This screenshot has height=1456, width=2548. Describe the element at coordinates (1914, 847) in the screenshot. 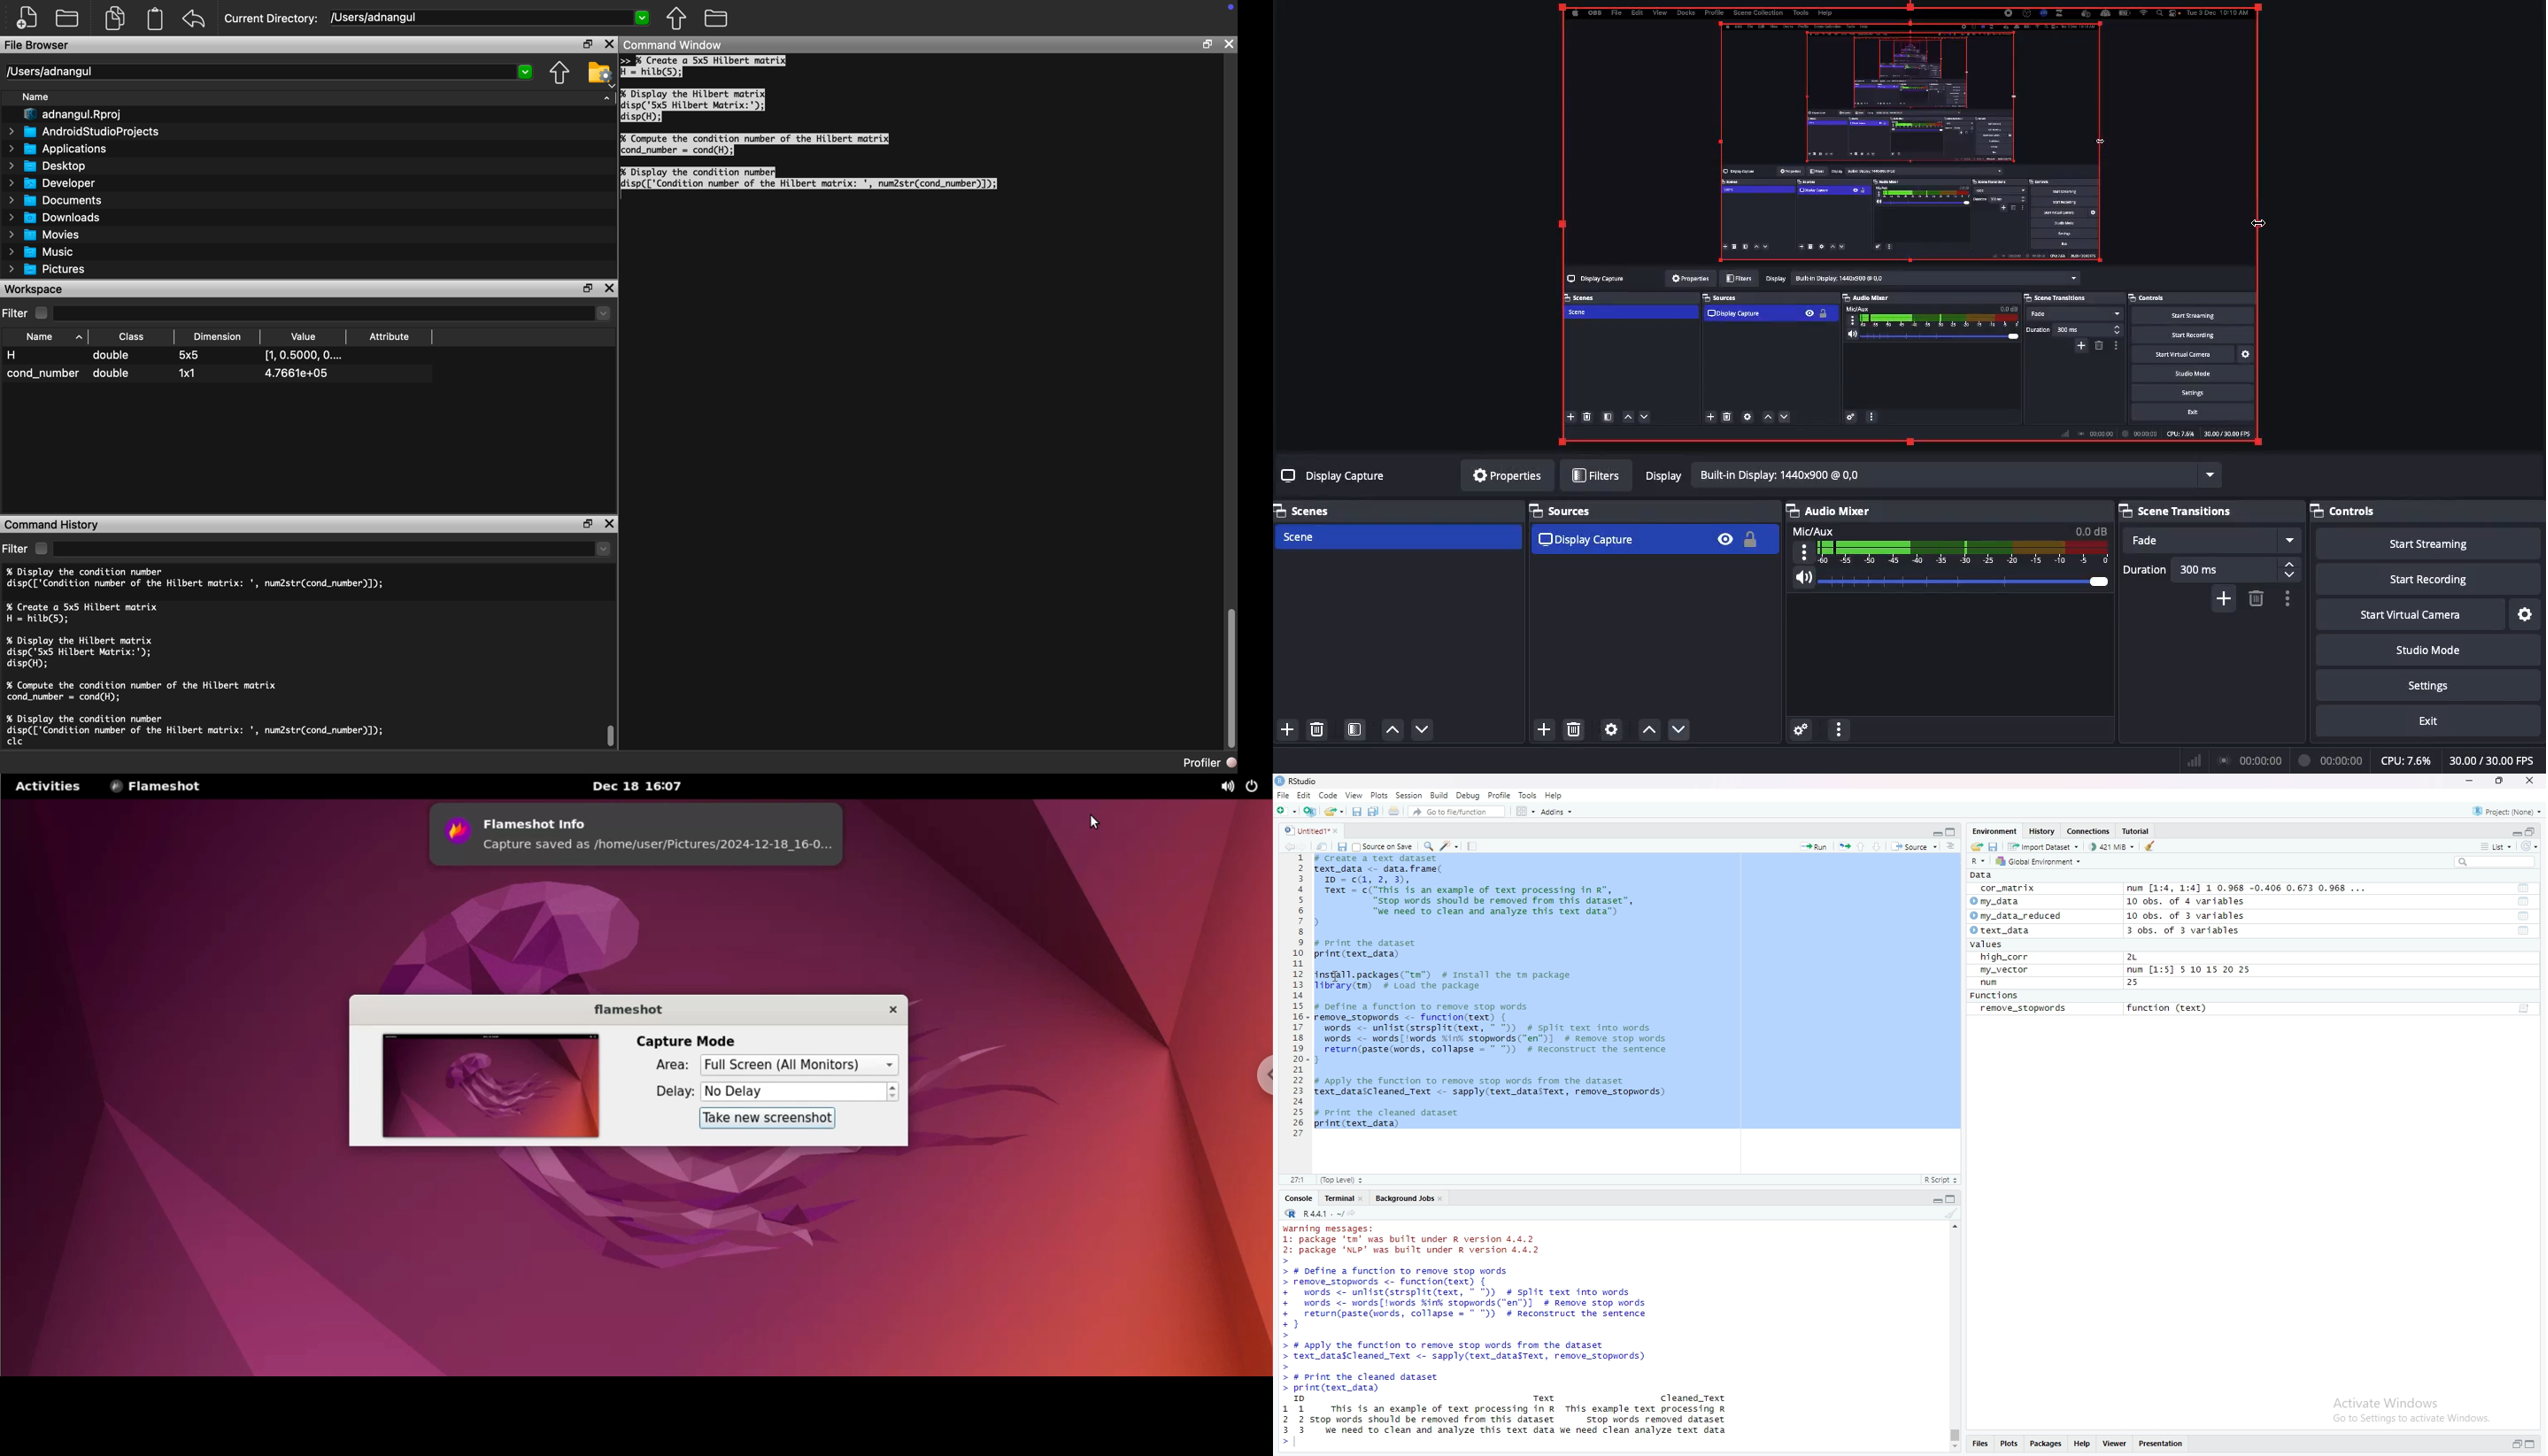

I see `source` at that location.